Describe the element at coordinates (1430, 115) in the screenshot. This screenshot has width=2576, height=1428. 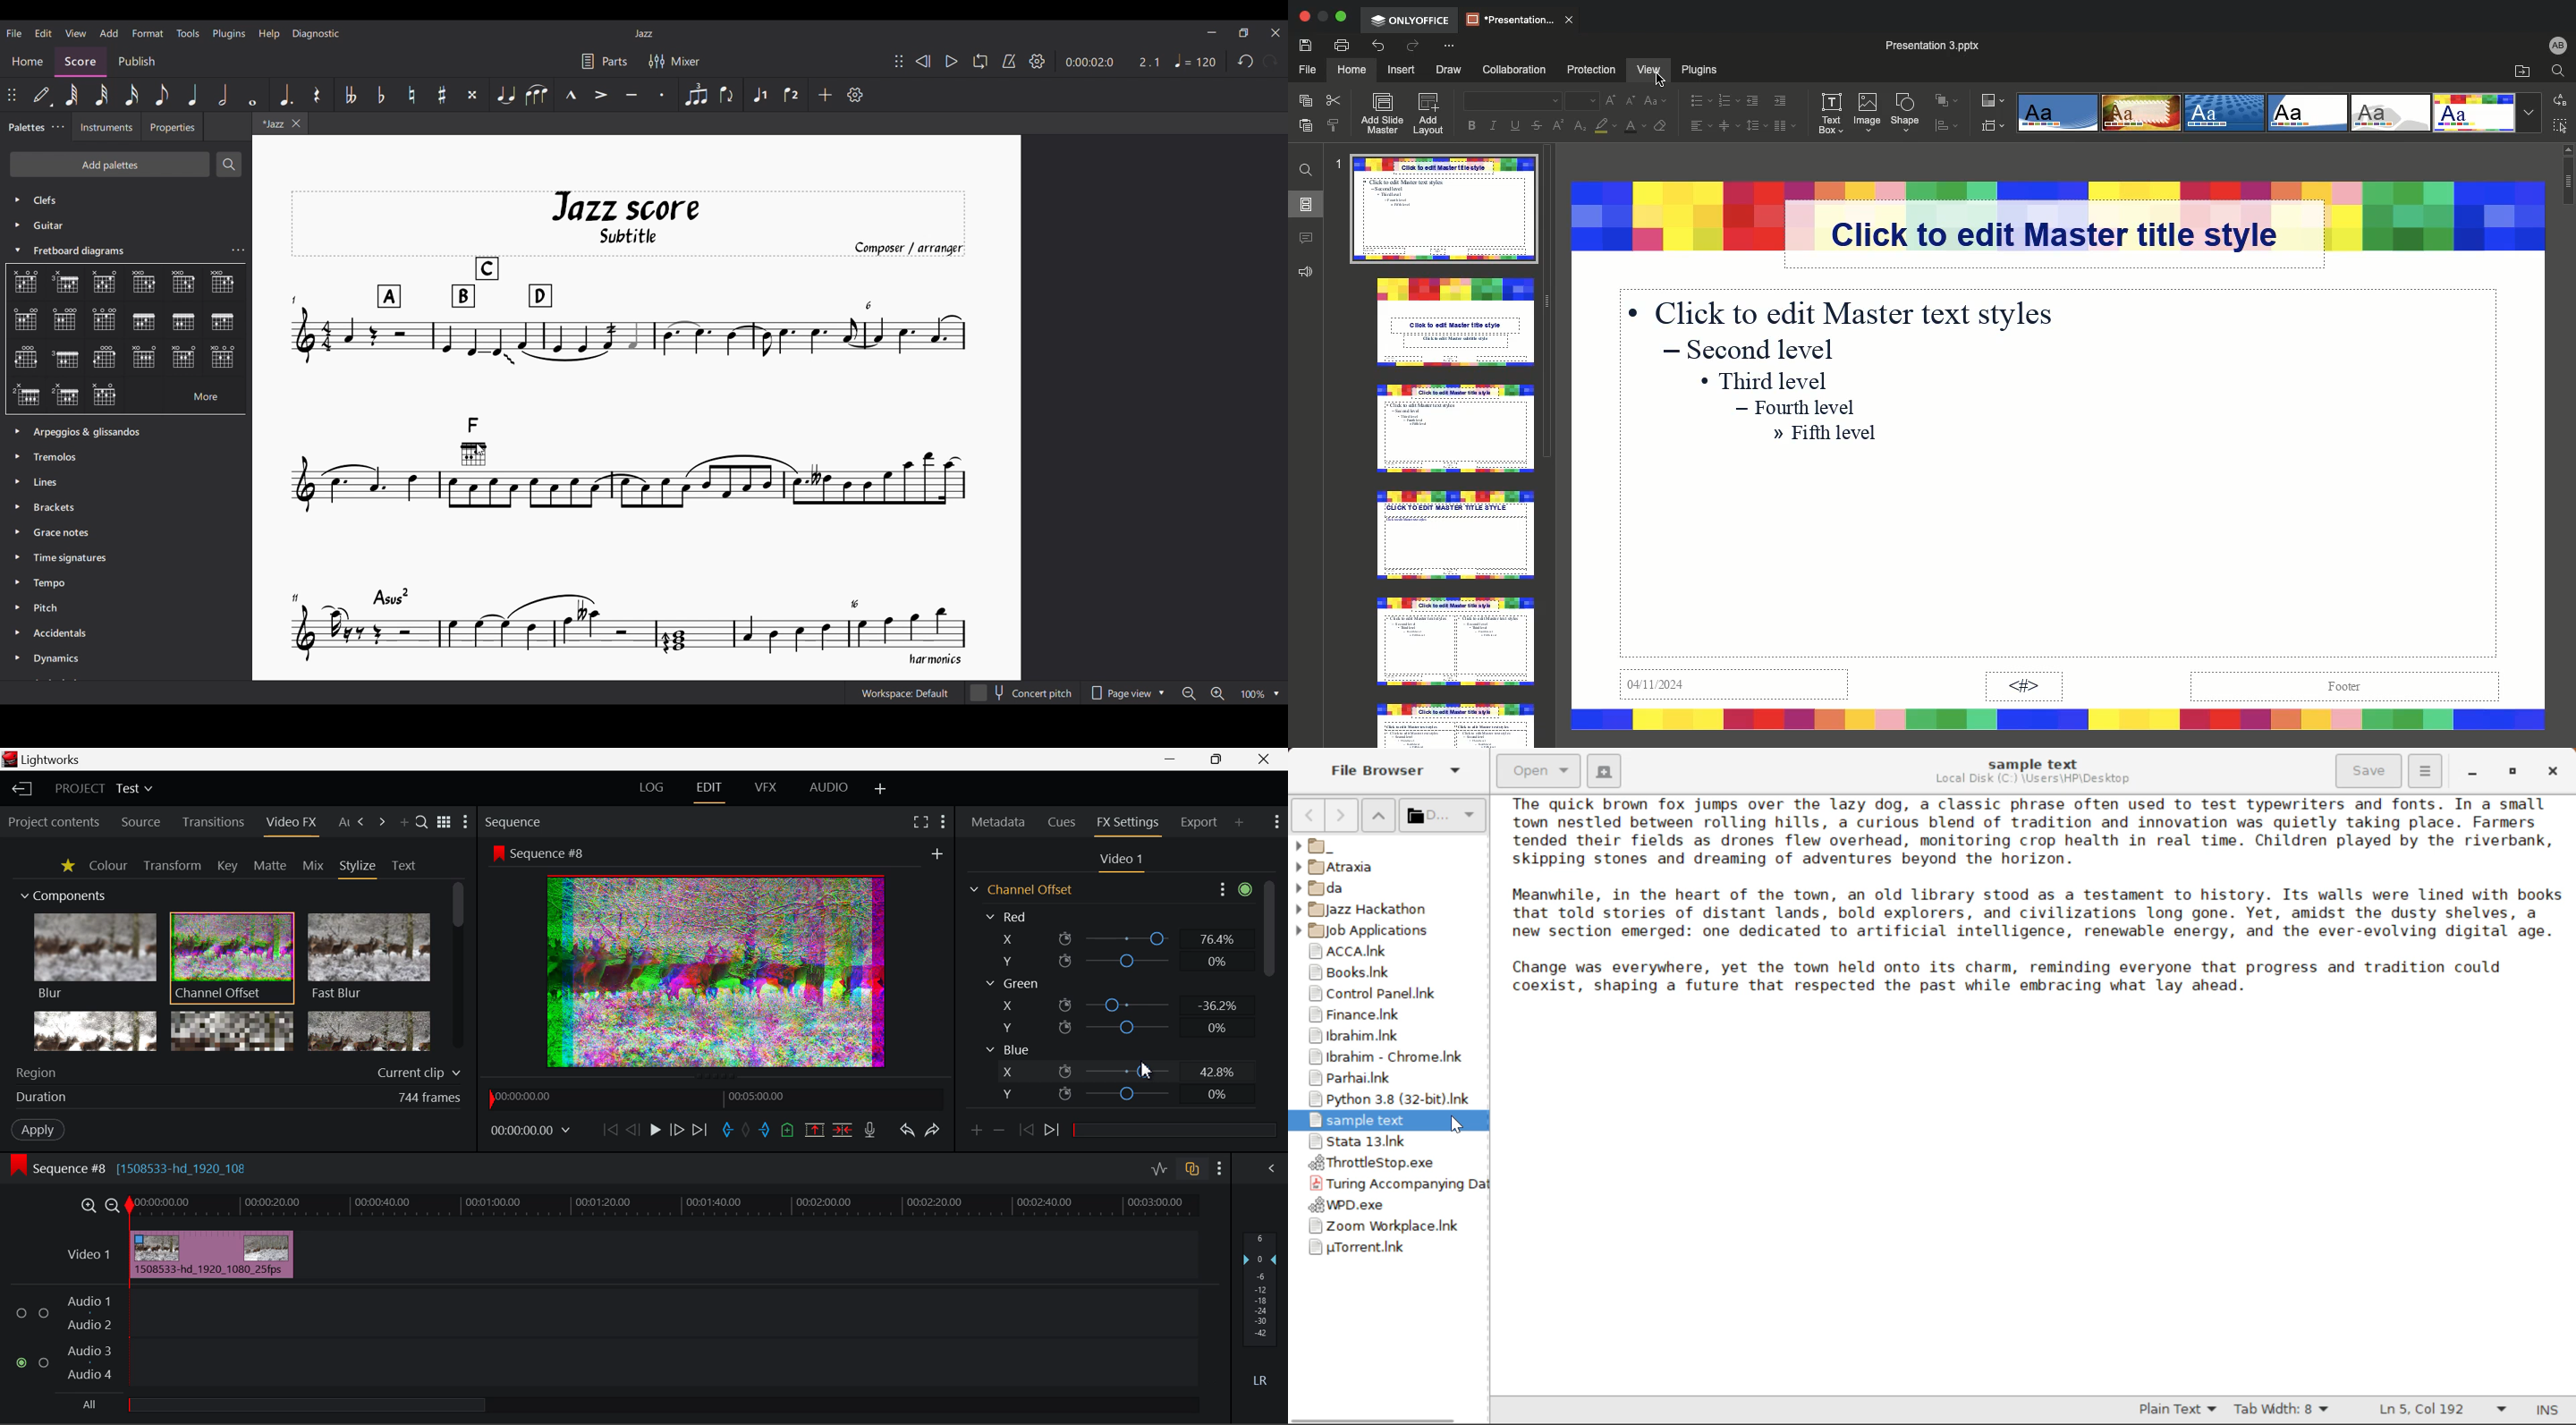
I see `Add layout` at that location.